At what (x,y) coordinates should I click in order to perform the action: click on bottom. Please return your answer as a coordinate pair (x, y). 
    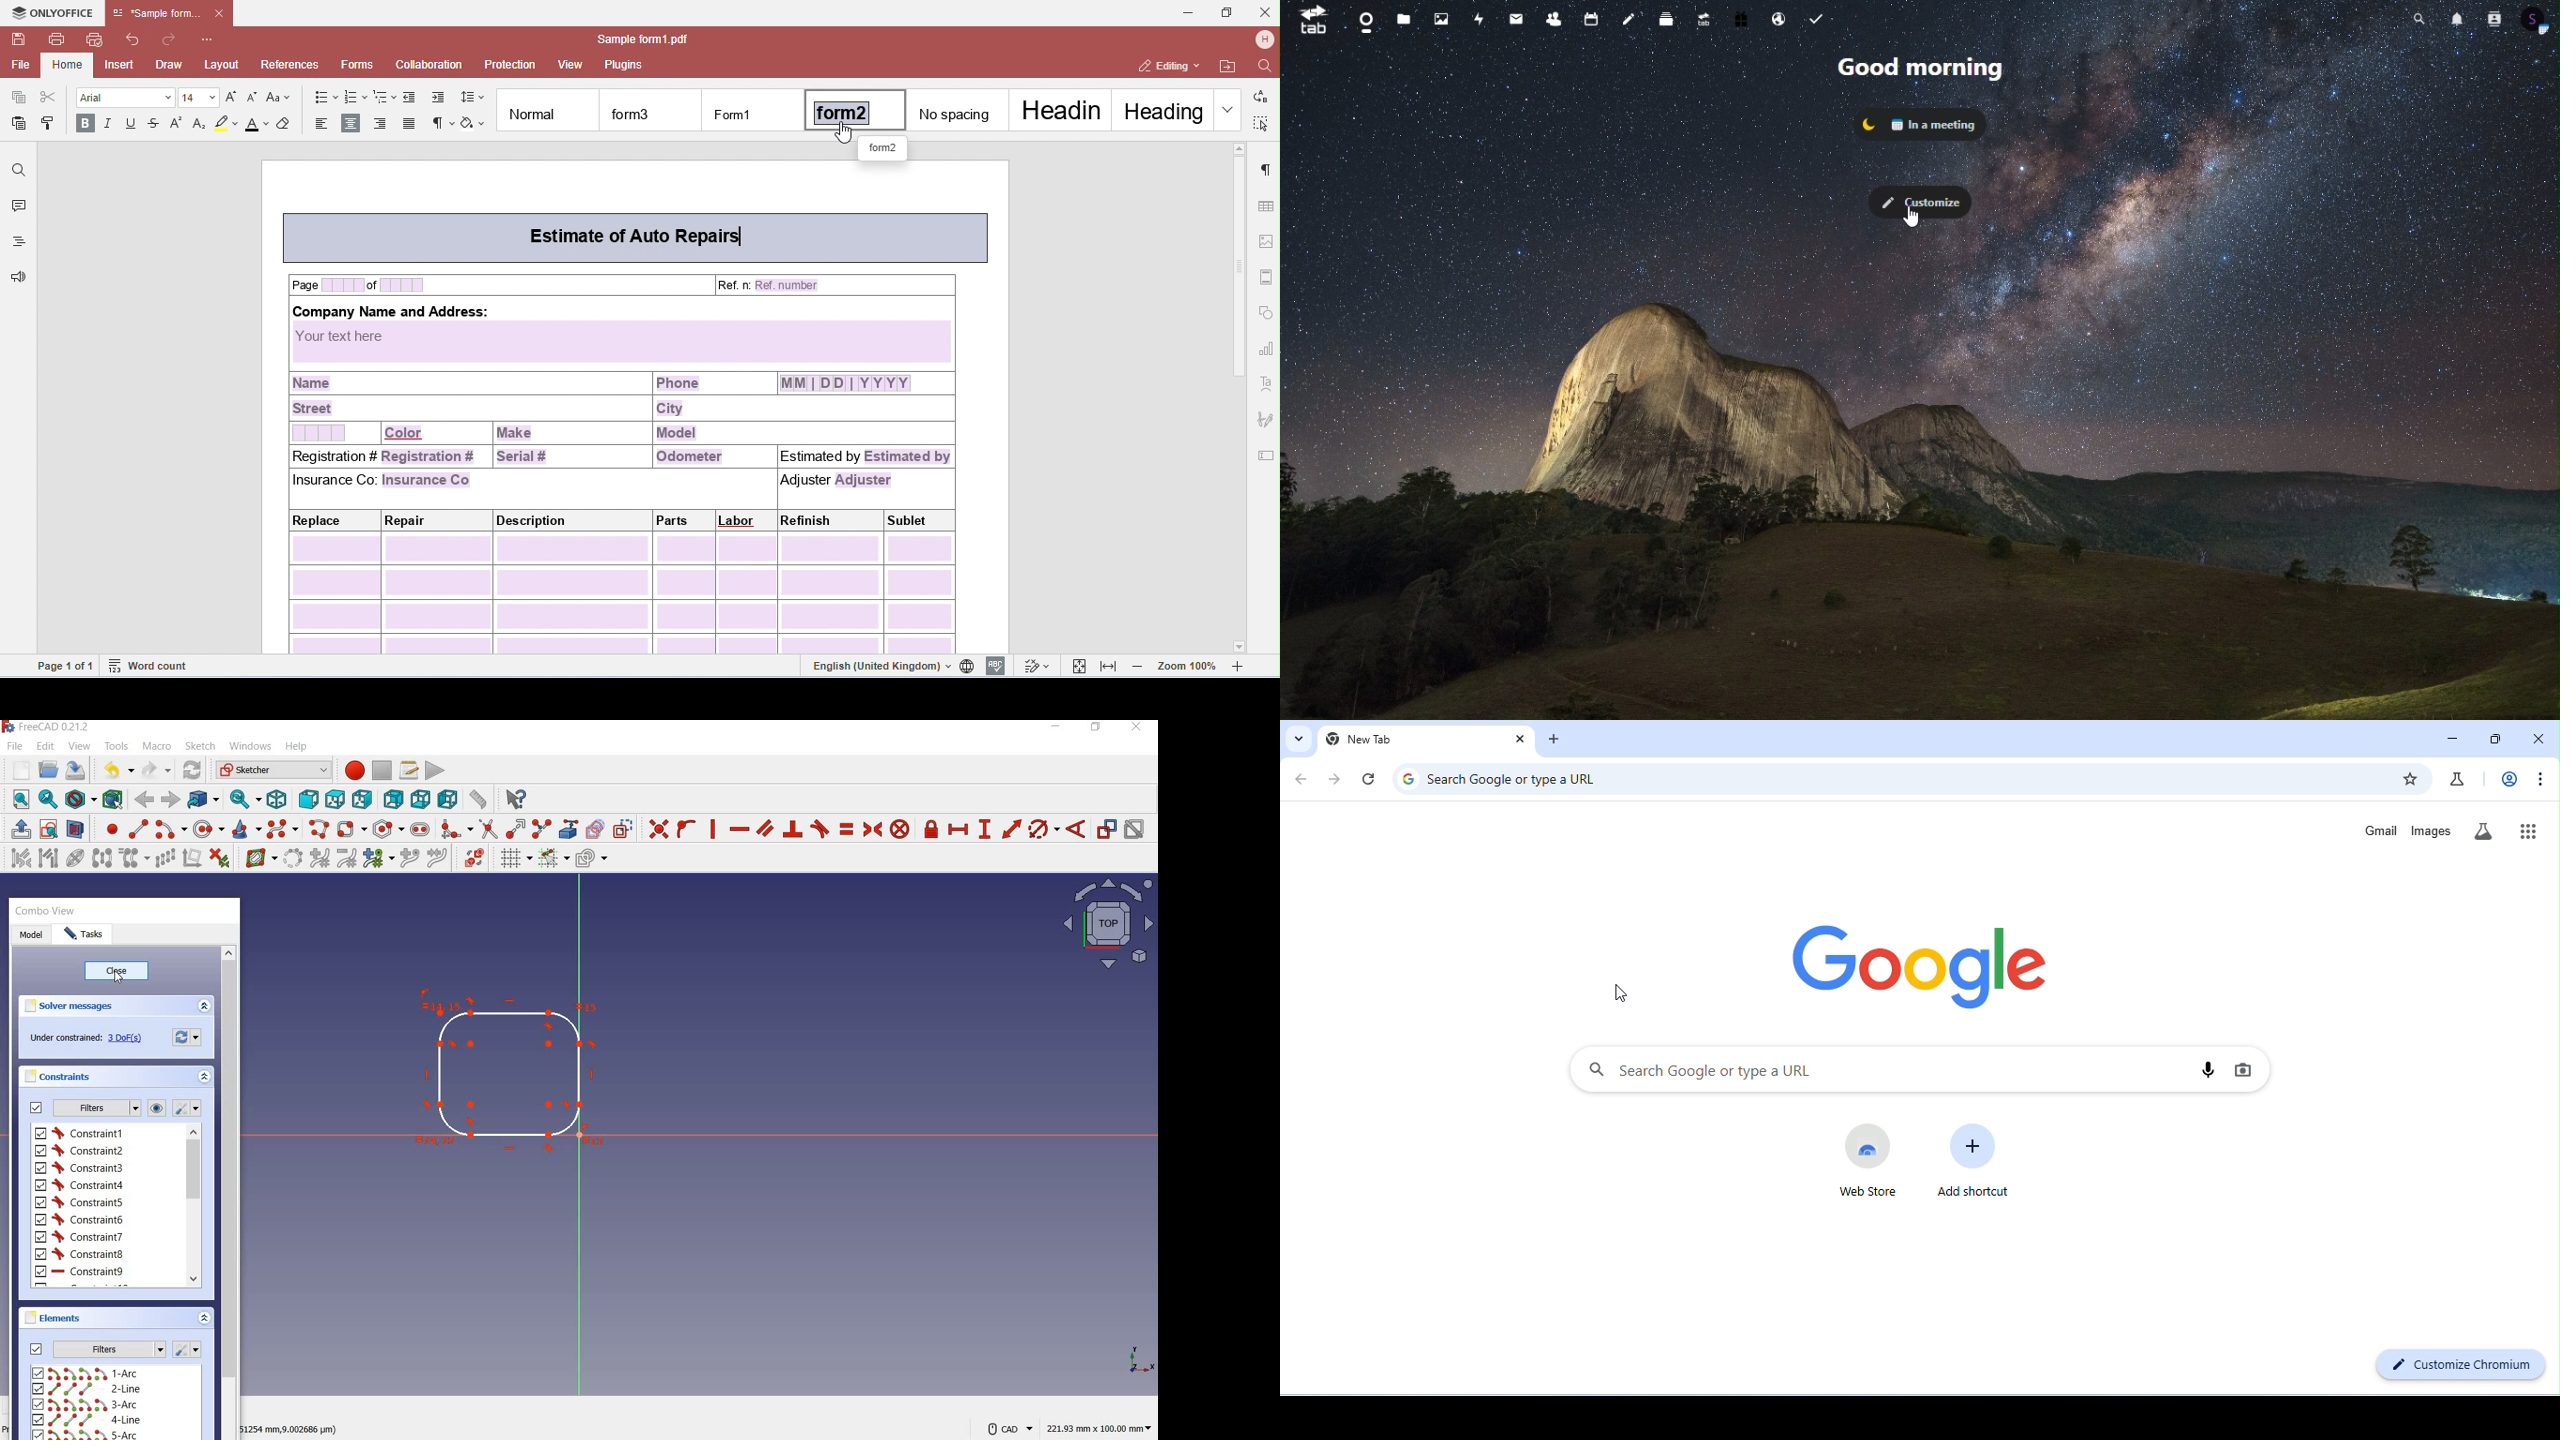
    Looking at the image, I should click on (422, 798).